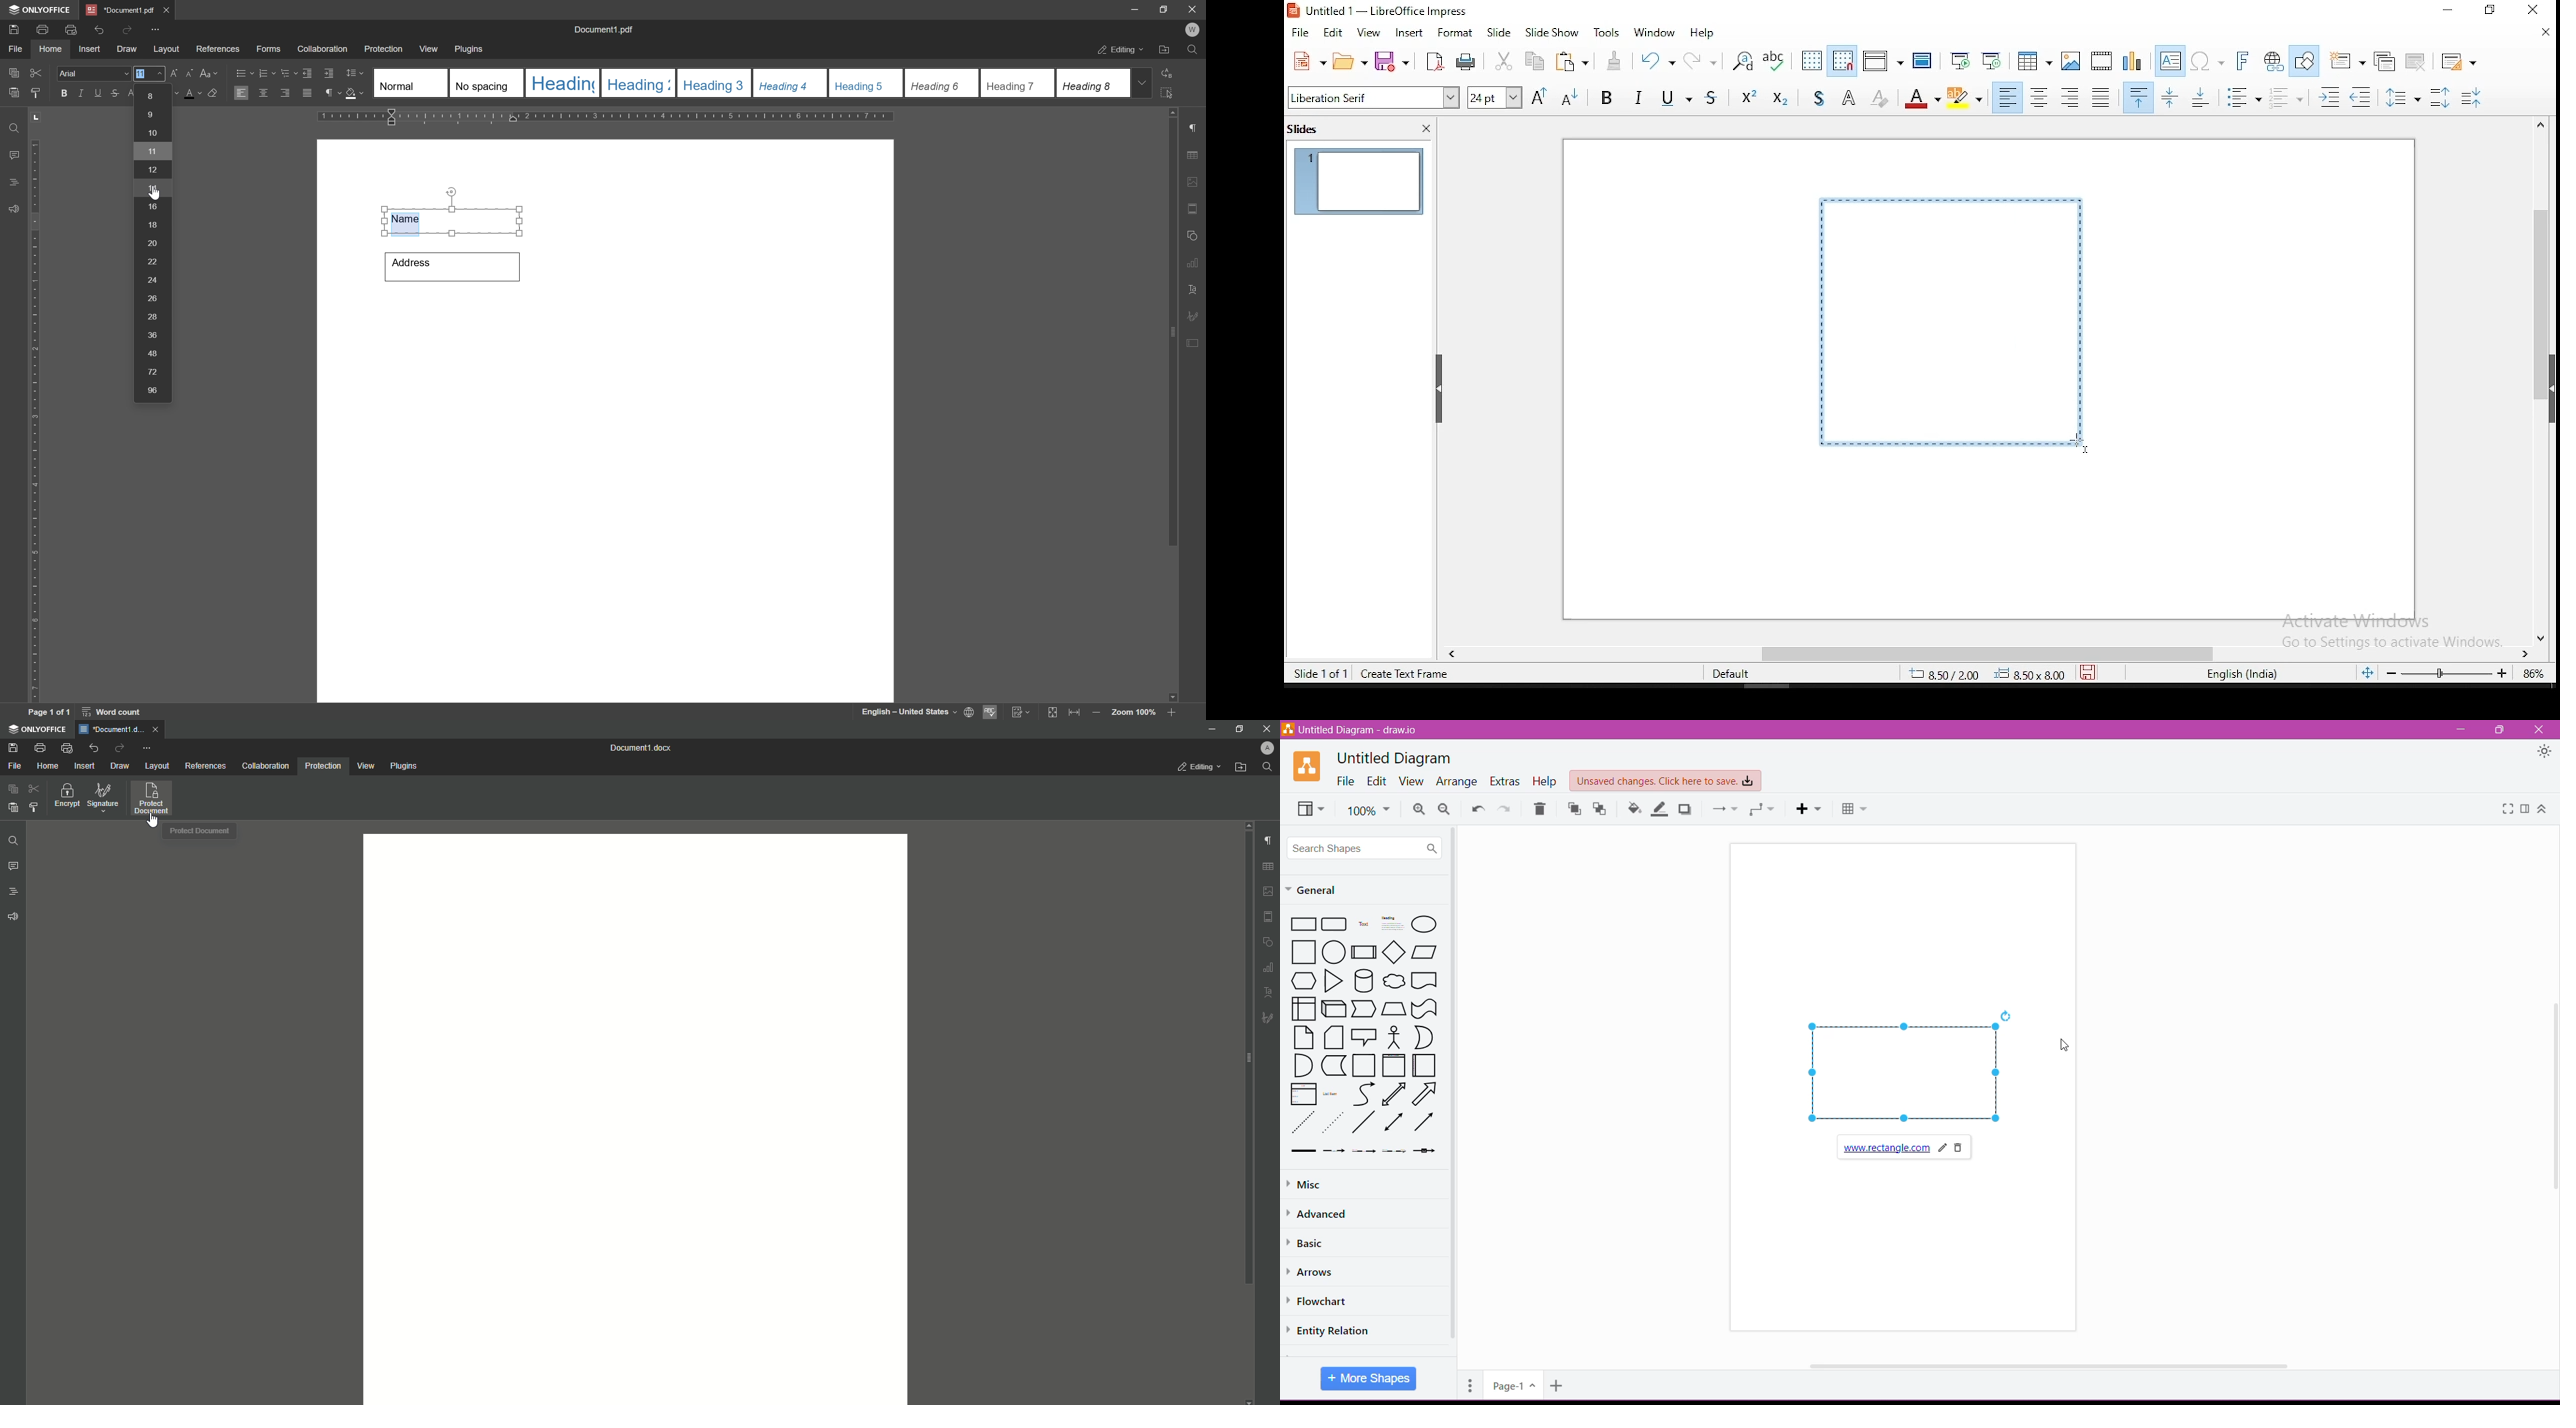  I want to click on open, so click(1349, 63).